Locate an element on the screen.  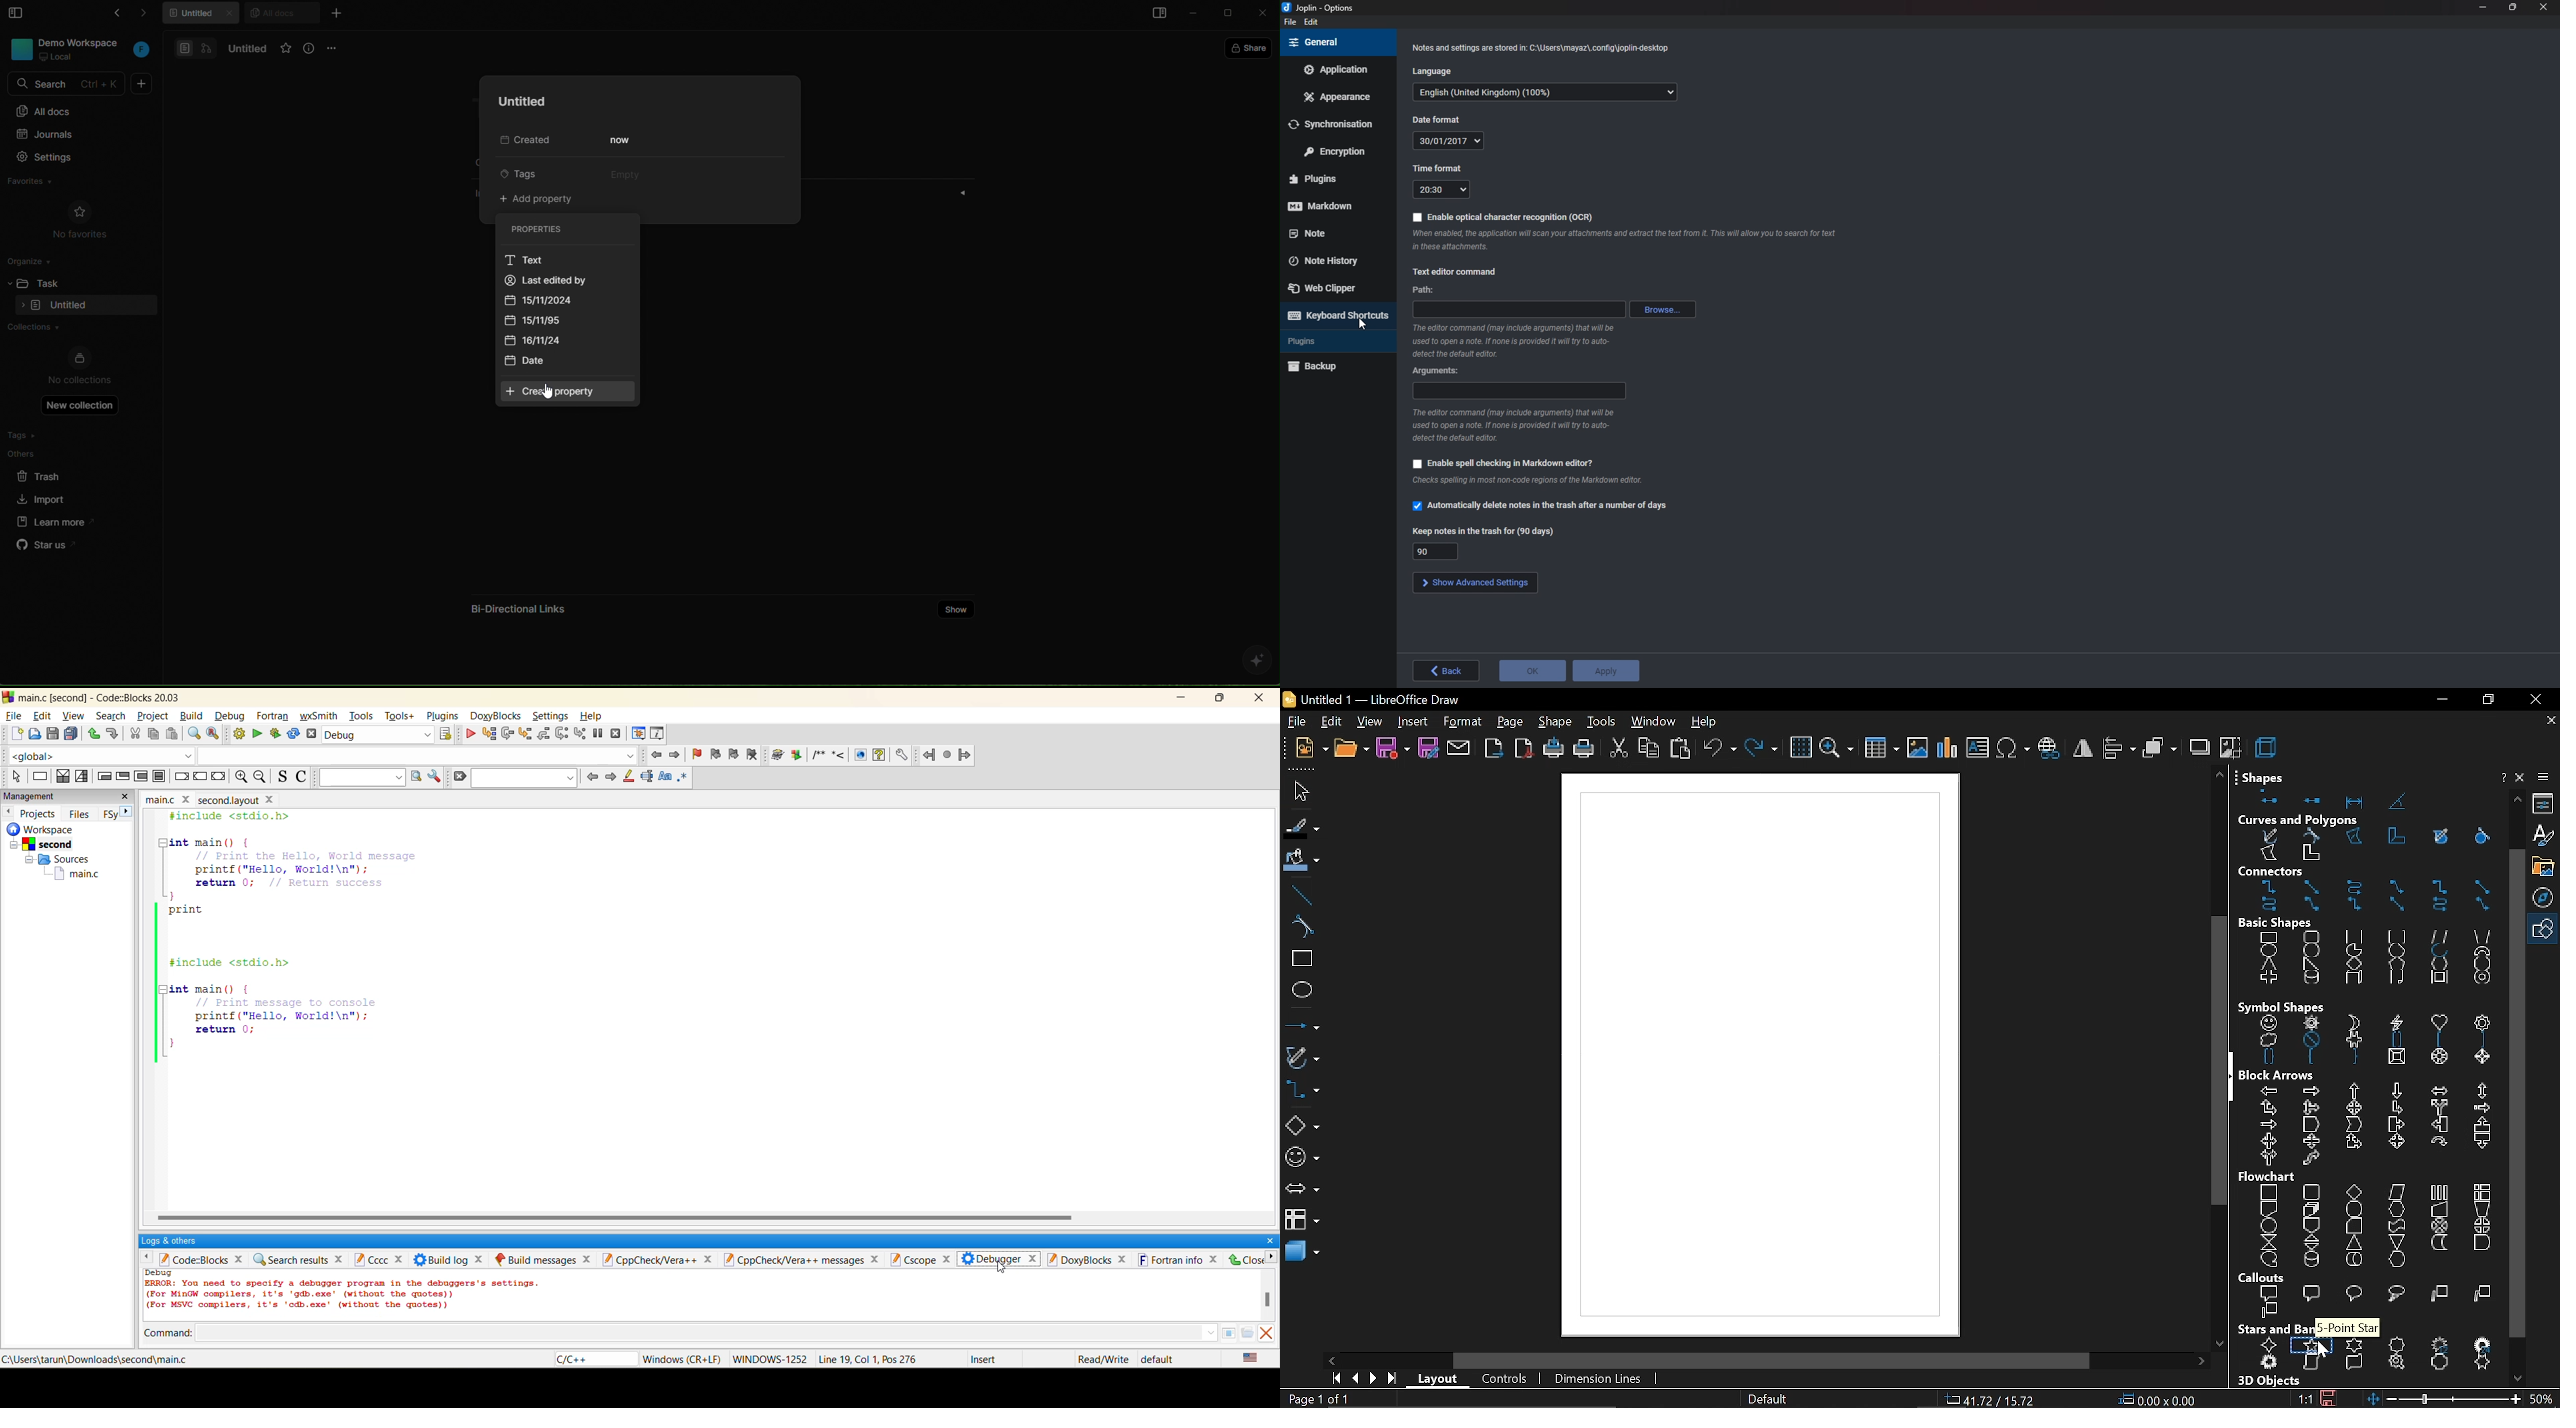
cursor is located at coordinates (1363, 327).